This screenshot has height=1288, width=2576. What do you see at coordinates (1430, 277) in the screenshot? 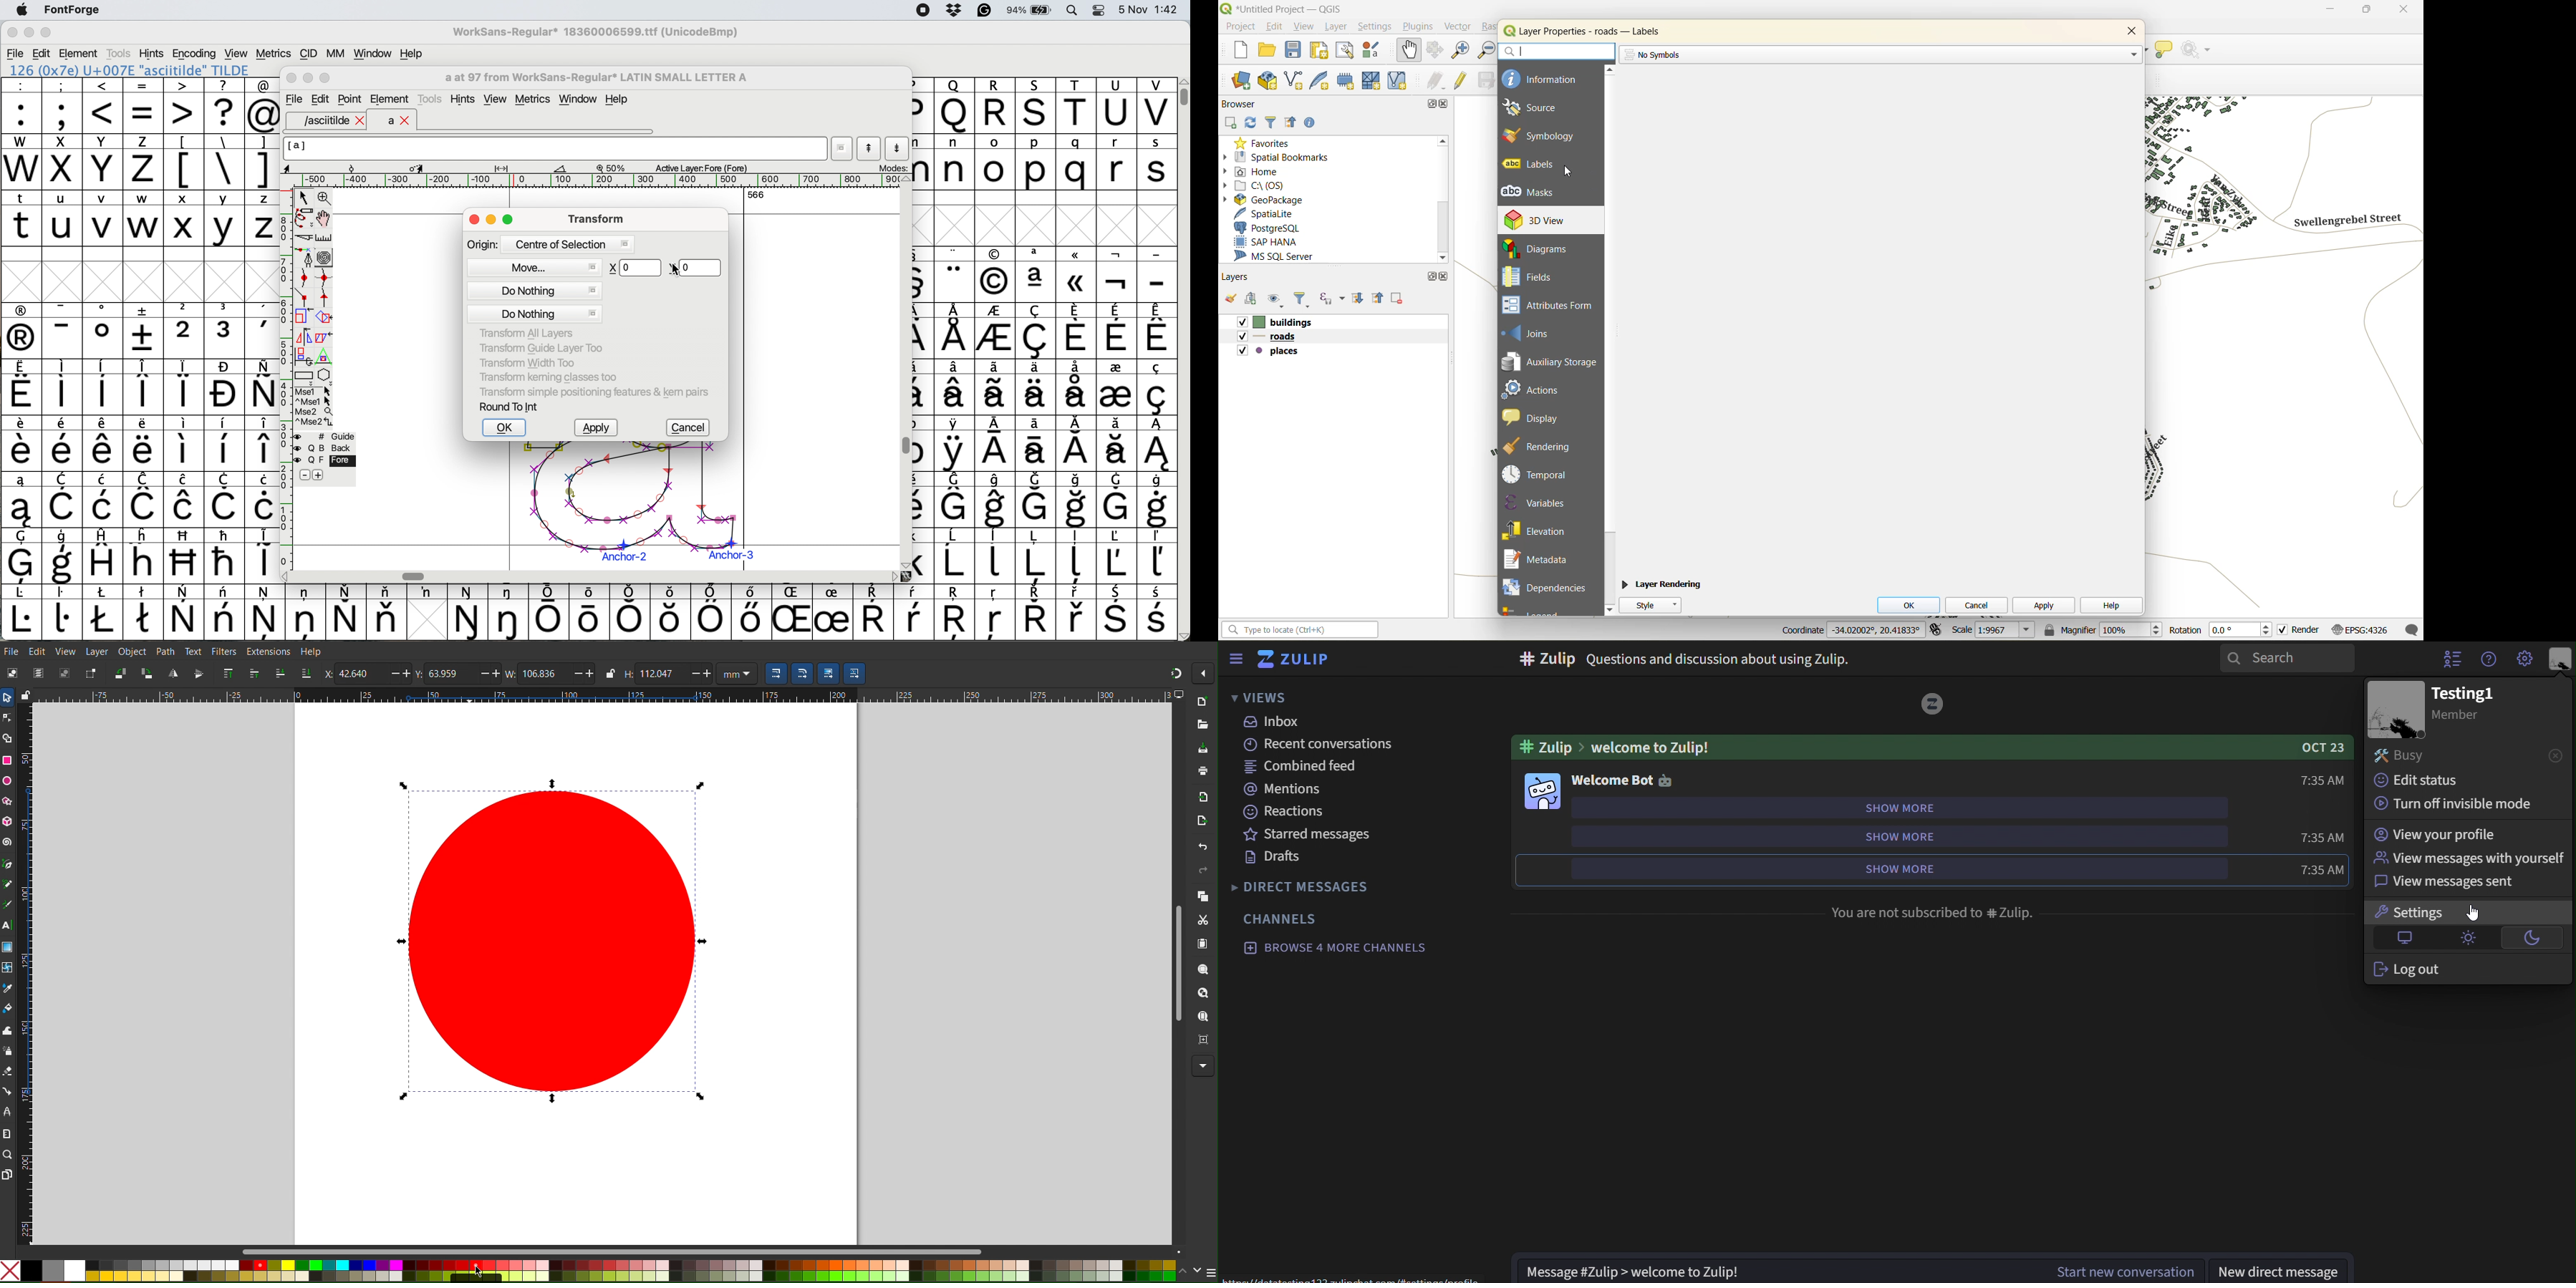
I see `maximize` at bounding box center [1430, 277].